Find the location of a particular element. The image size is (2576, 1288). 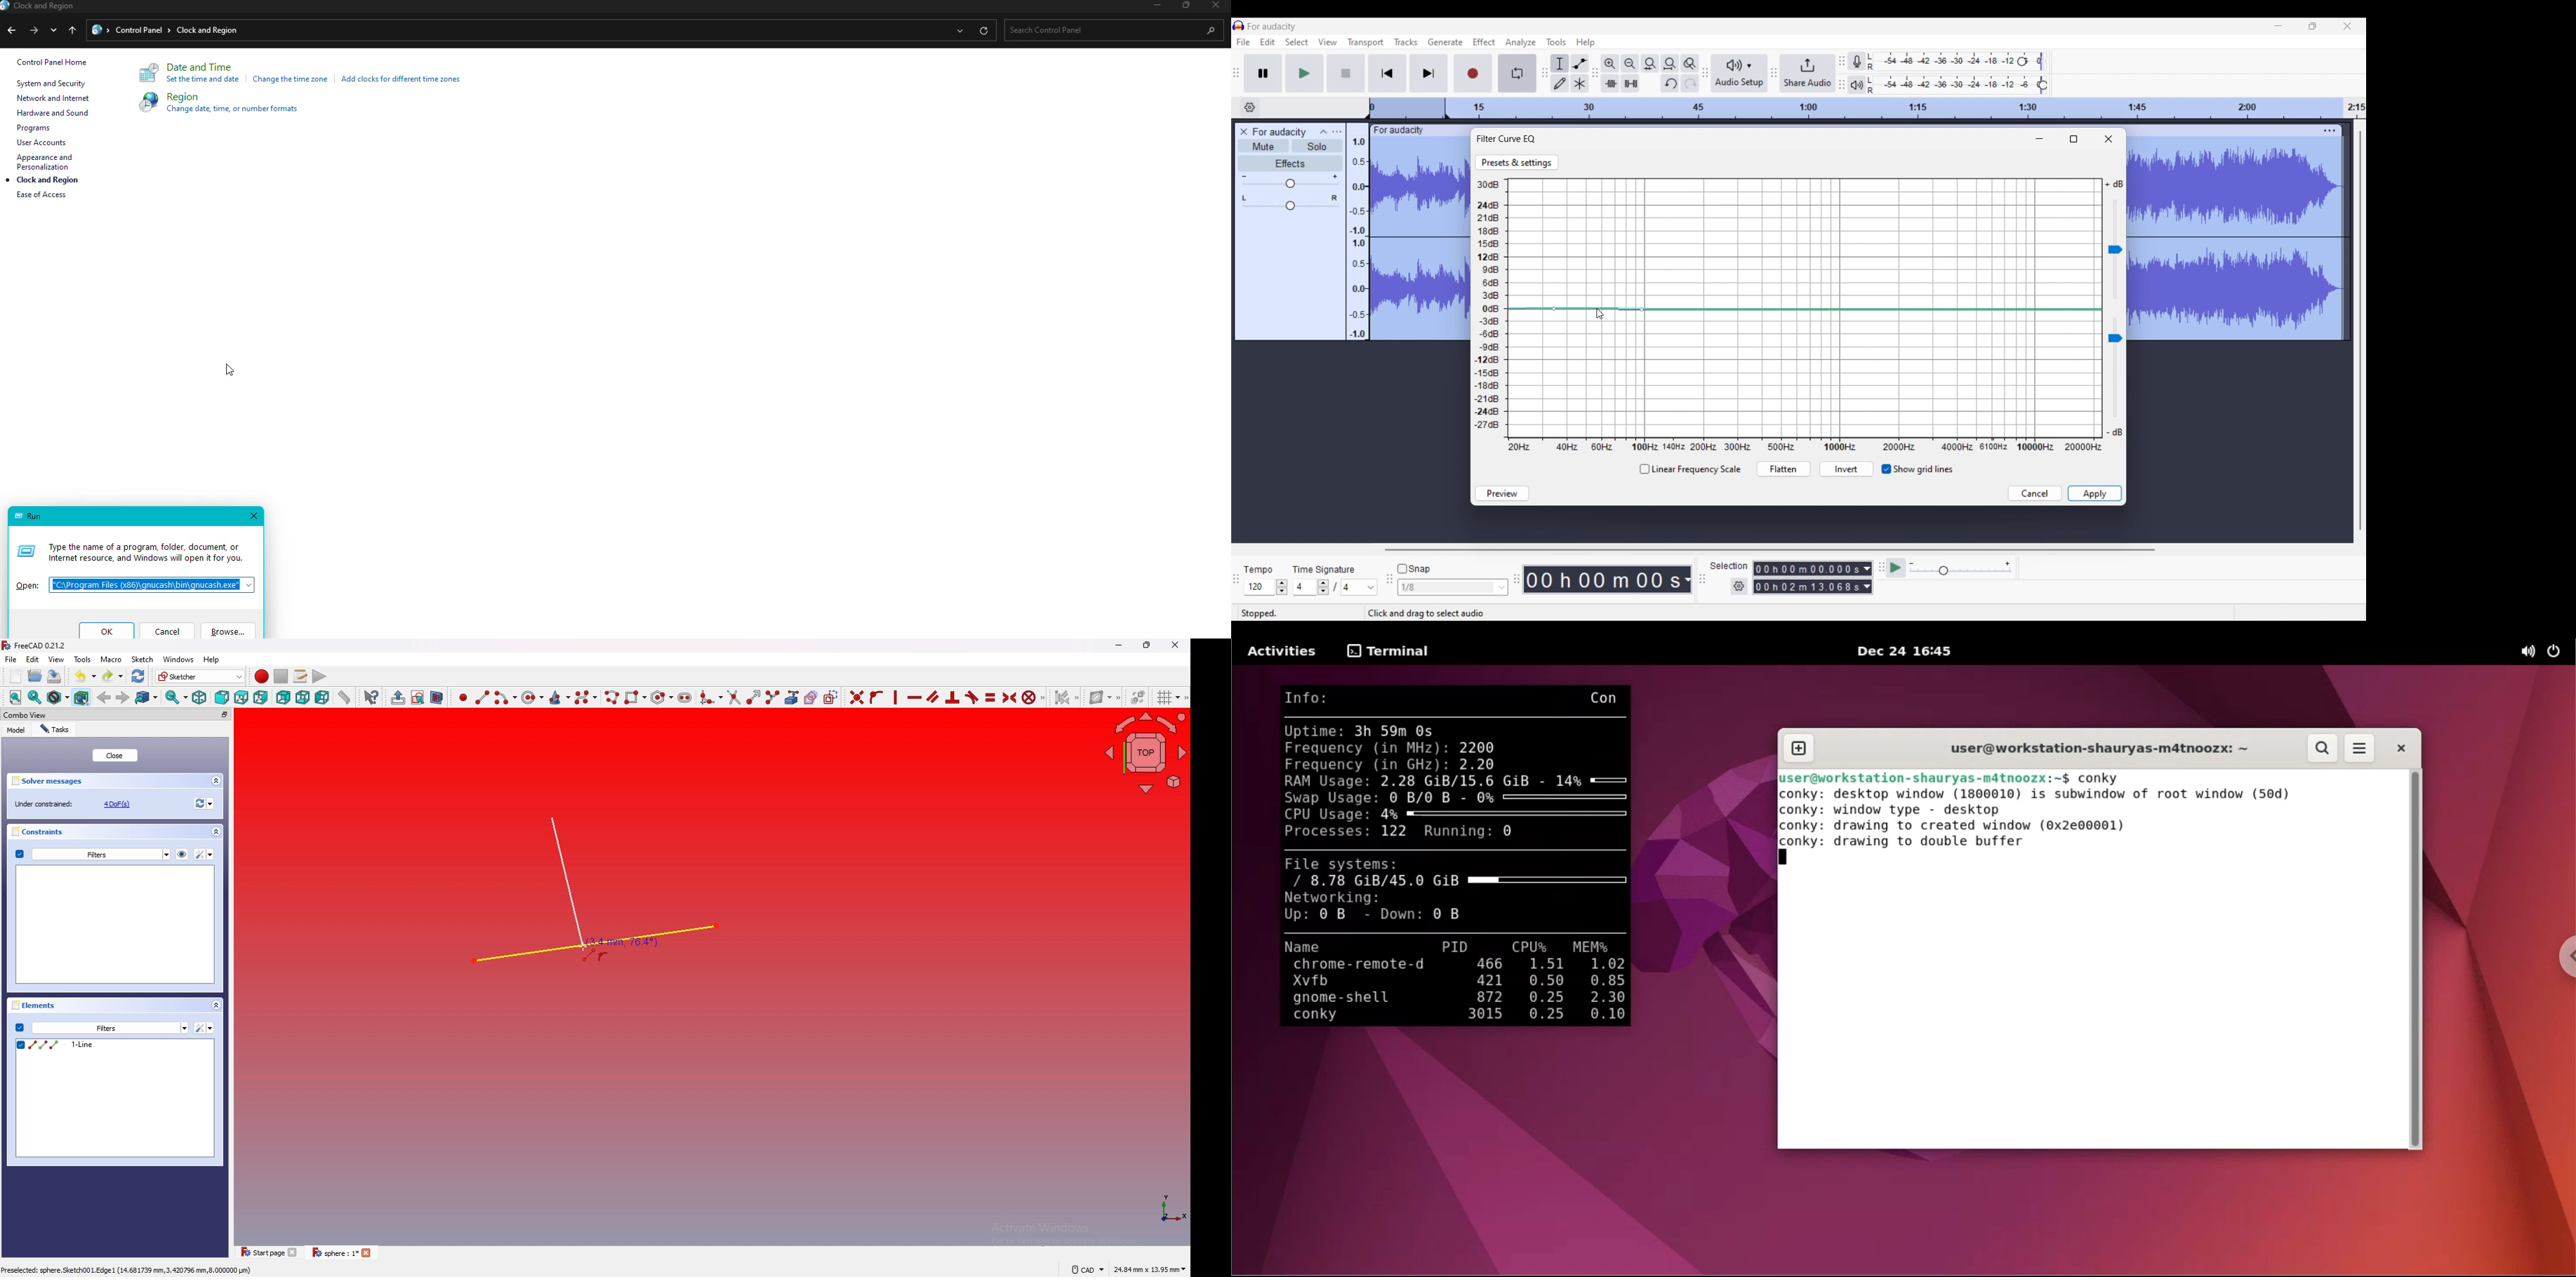

Selection duration is located at coordinates (1807, 578).